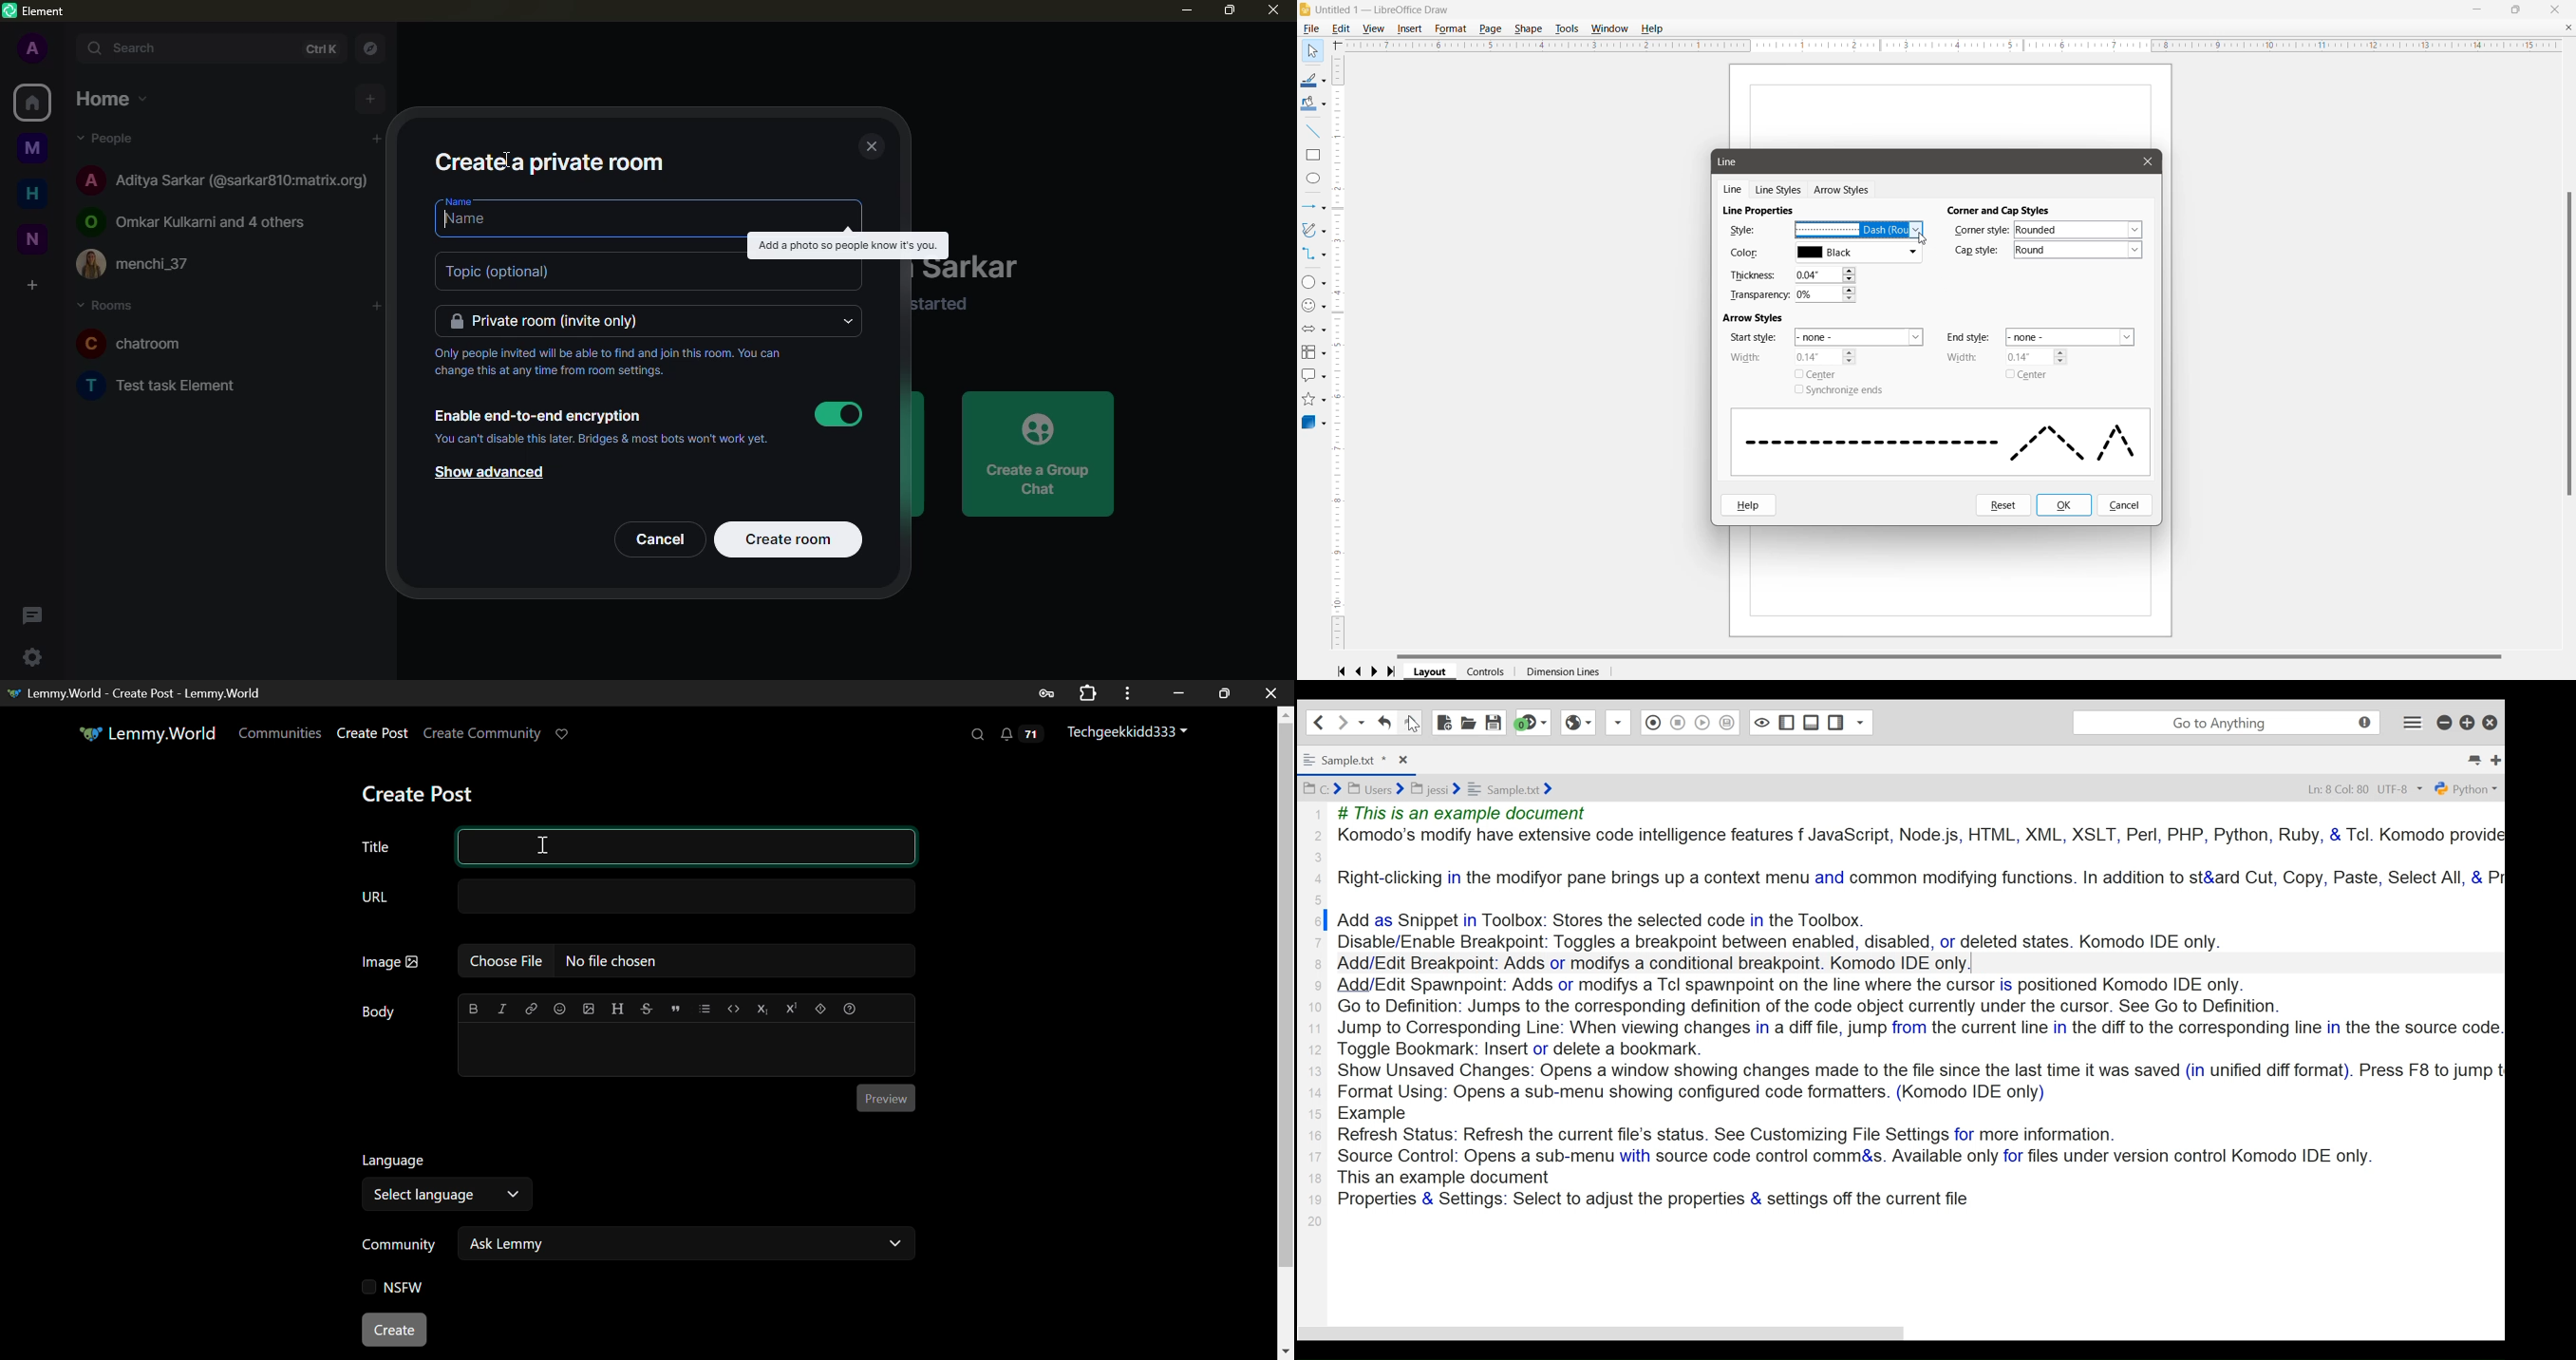 The width and height of the screenshot is (2576, 1372). What do you see at coordinates (2032, 375) in the screenshot?
I see `Center` at bounding box center [2032, 375].